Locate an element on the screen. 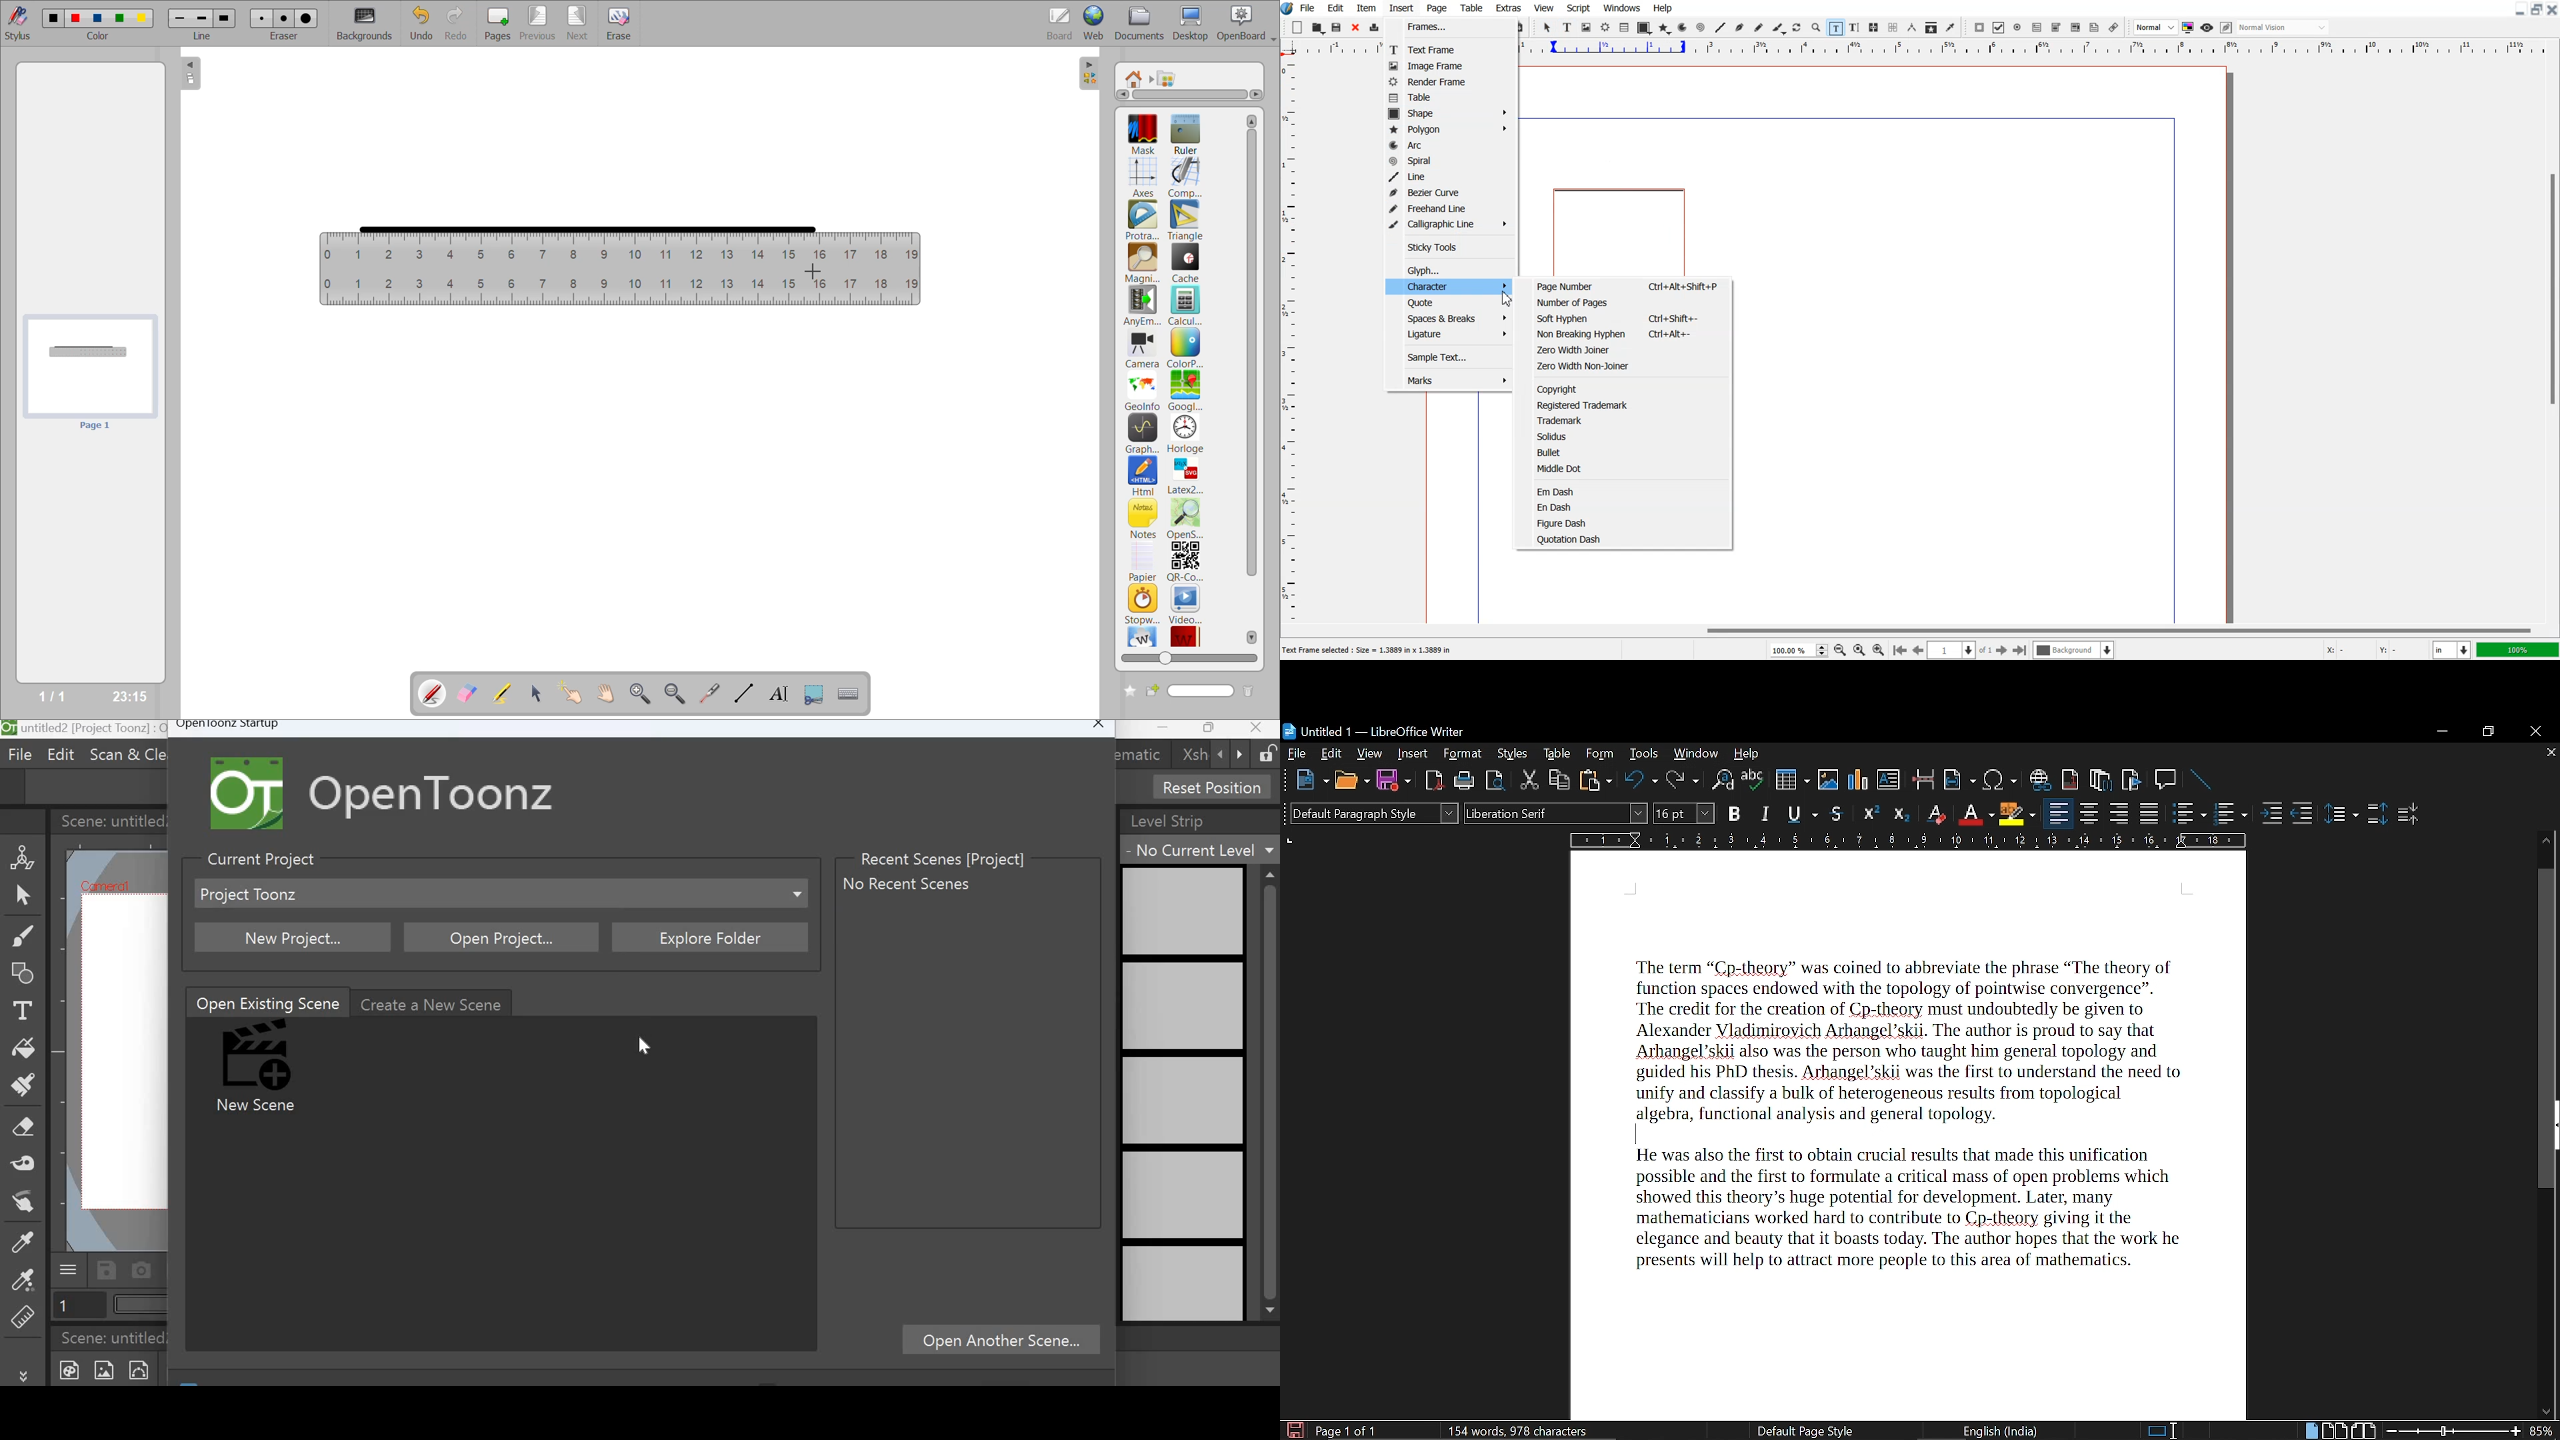  Toggle print preview is located at coordinates (1494, 781).